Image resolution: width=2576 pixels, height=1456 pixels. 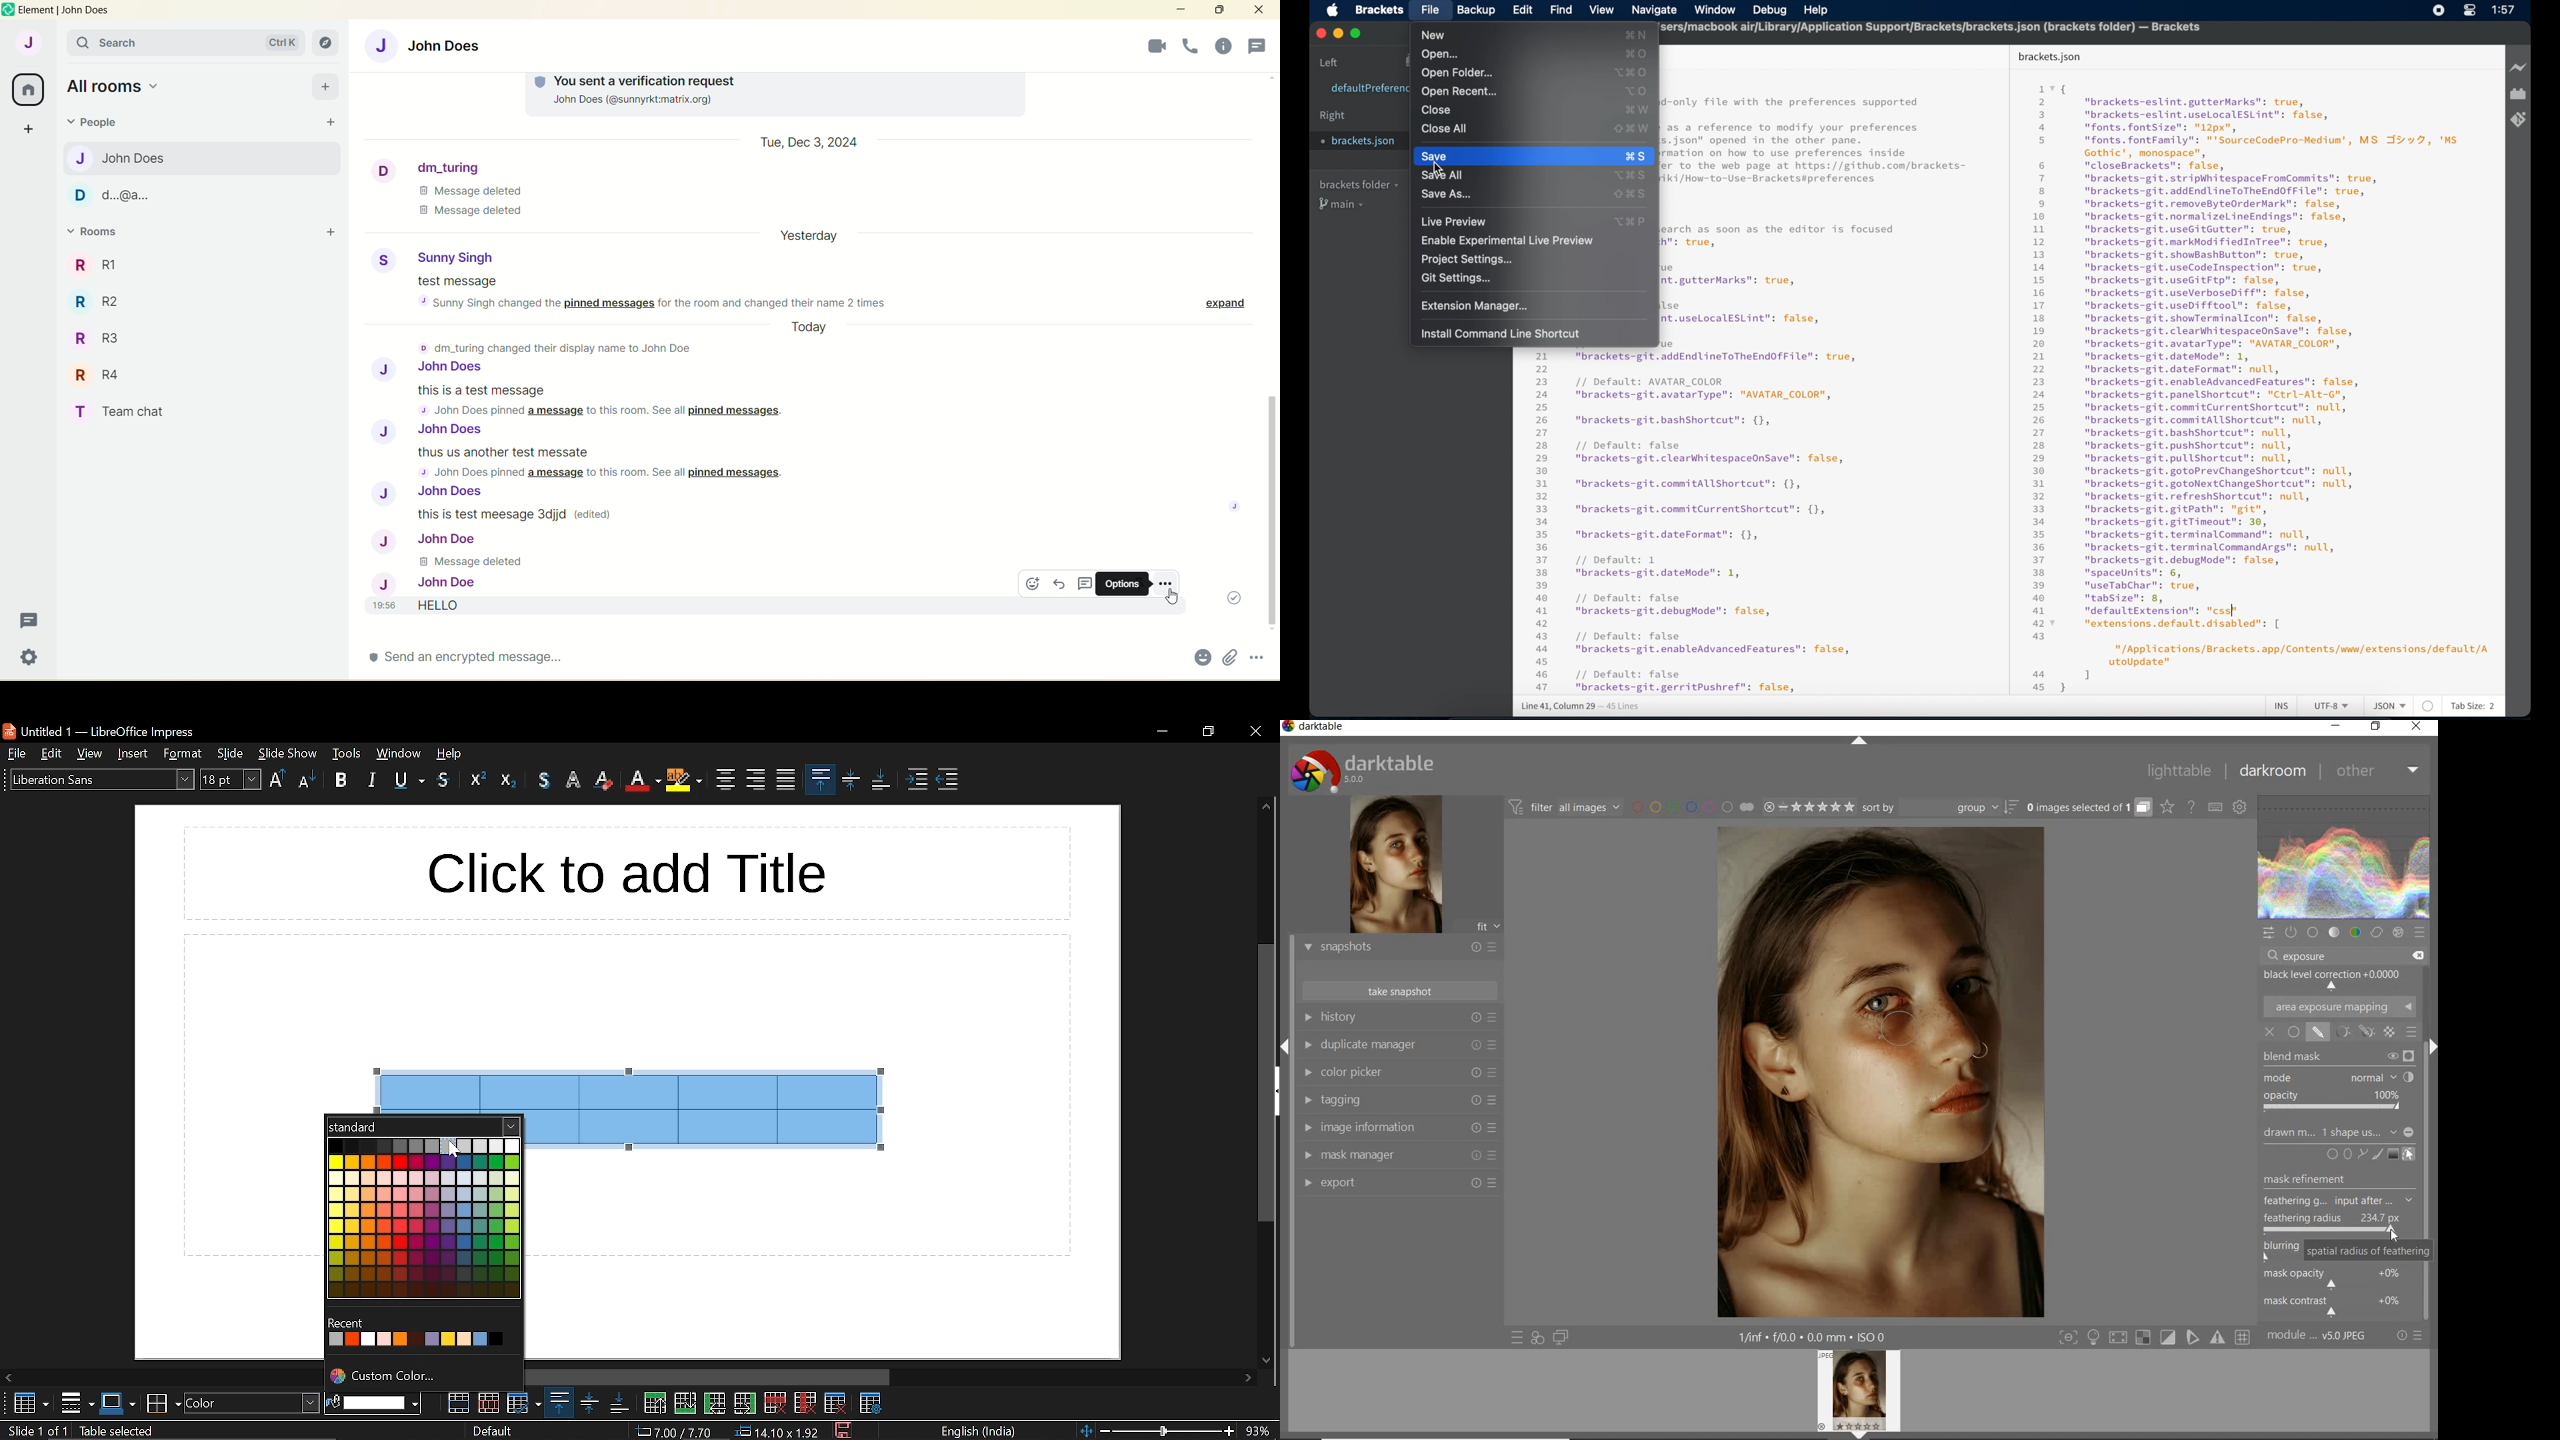 I want to click on restore, so click(x=2377, y=729).